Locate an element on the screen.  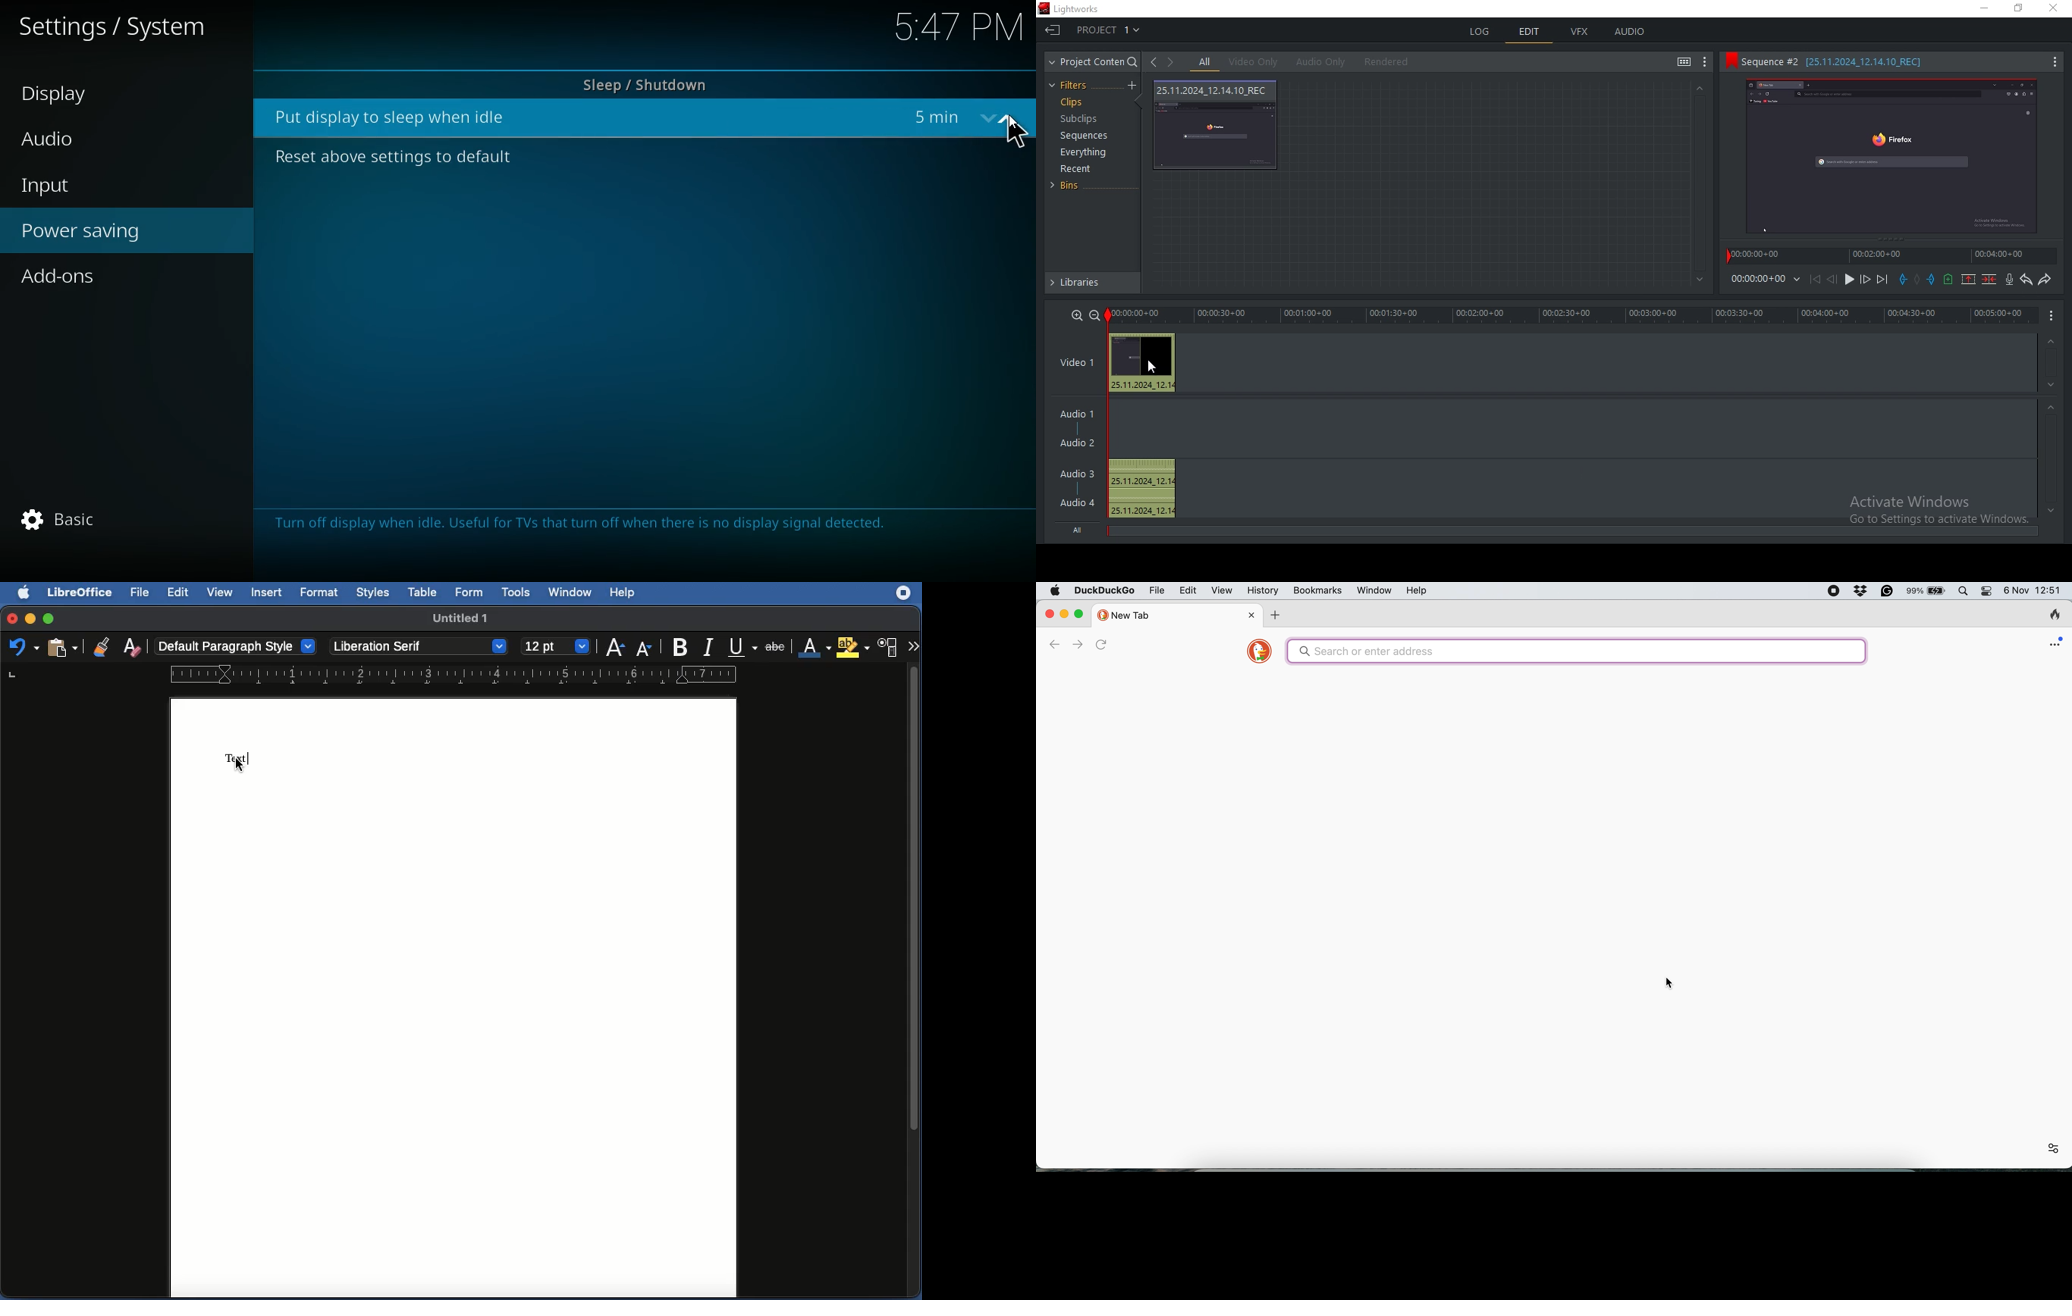
Insert is located at coordinates (268, 593).